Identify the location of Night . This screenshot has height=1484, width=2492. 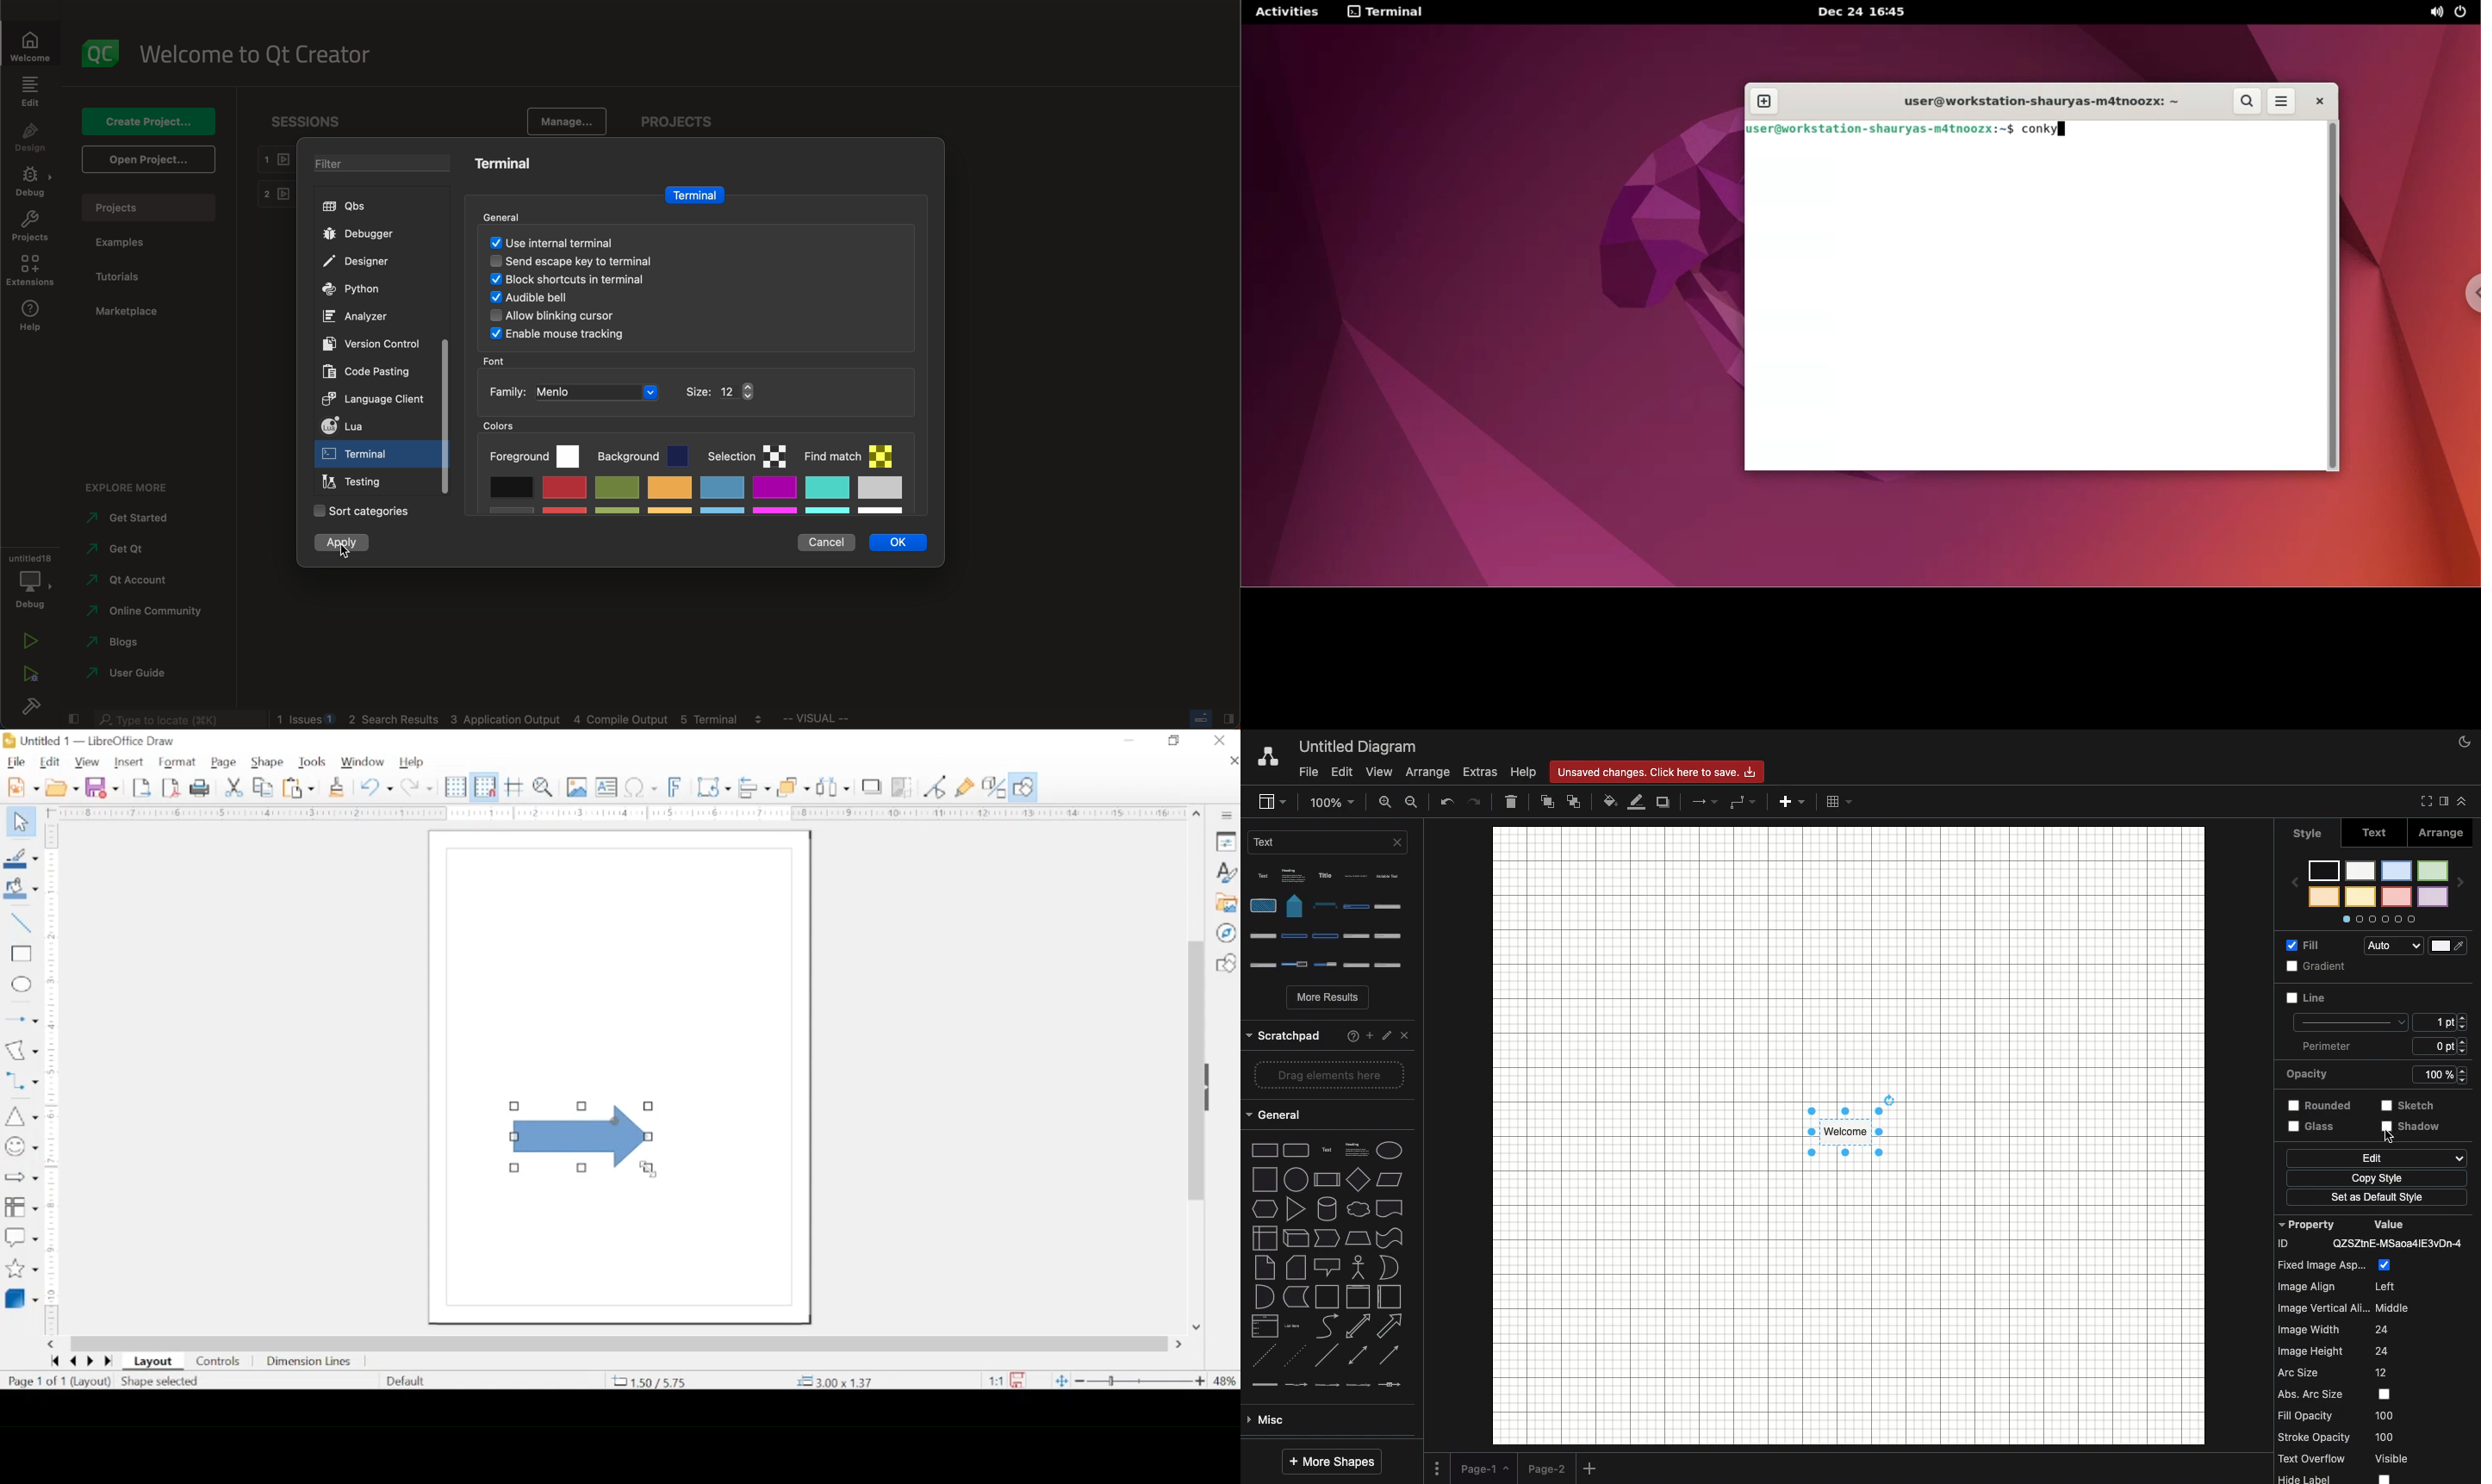
(2465, 741).